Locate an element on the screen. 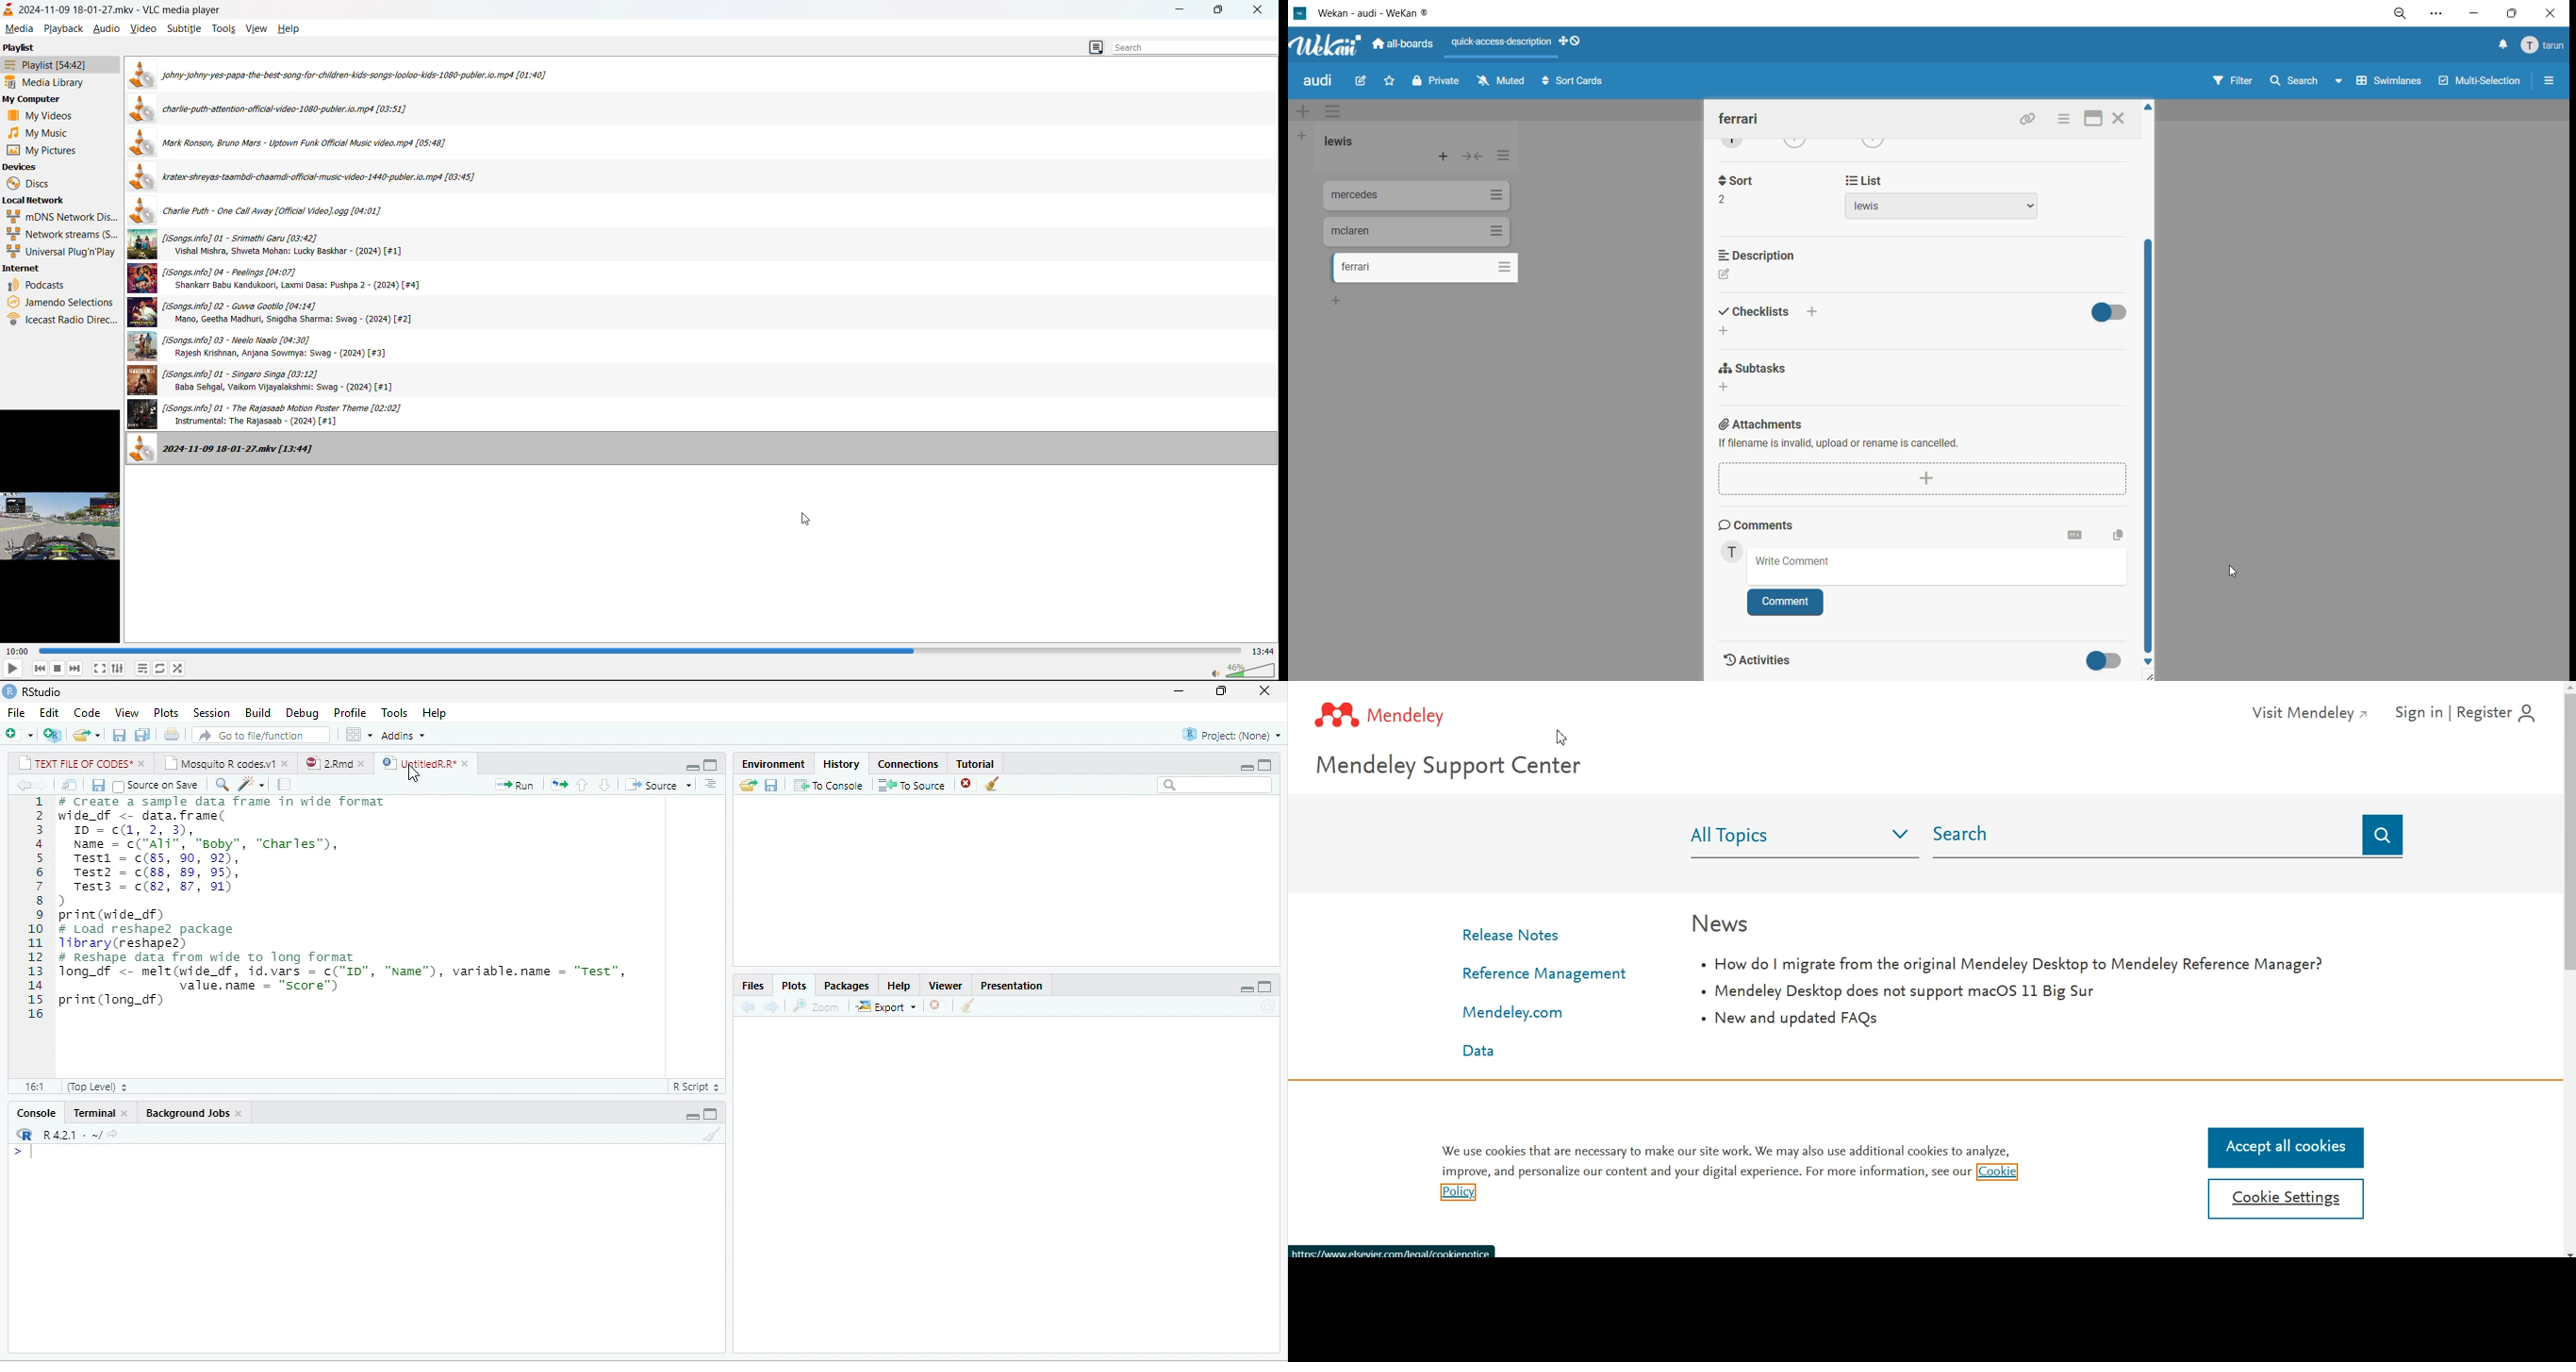 The width and height of the screenshot is (2576, 1372). UntitledR.R is located at coordinates (418, 763).